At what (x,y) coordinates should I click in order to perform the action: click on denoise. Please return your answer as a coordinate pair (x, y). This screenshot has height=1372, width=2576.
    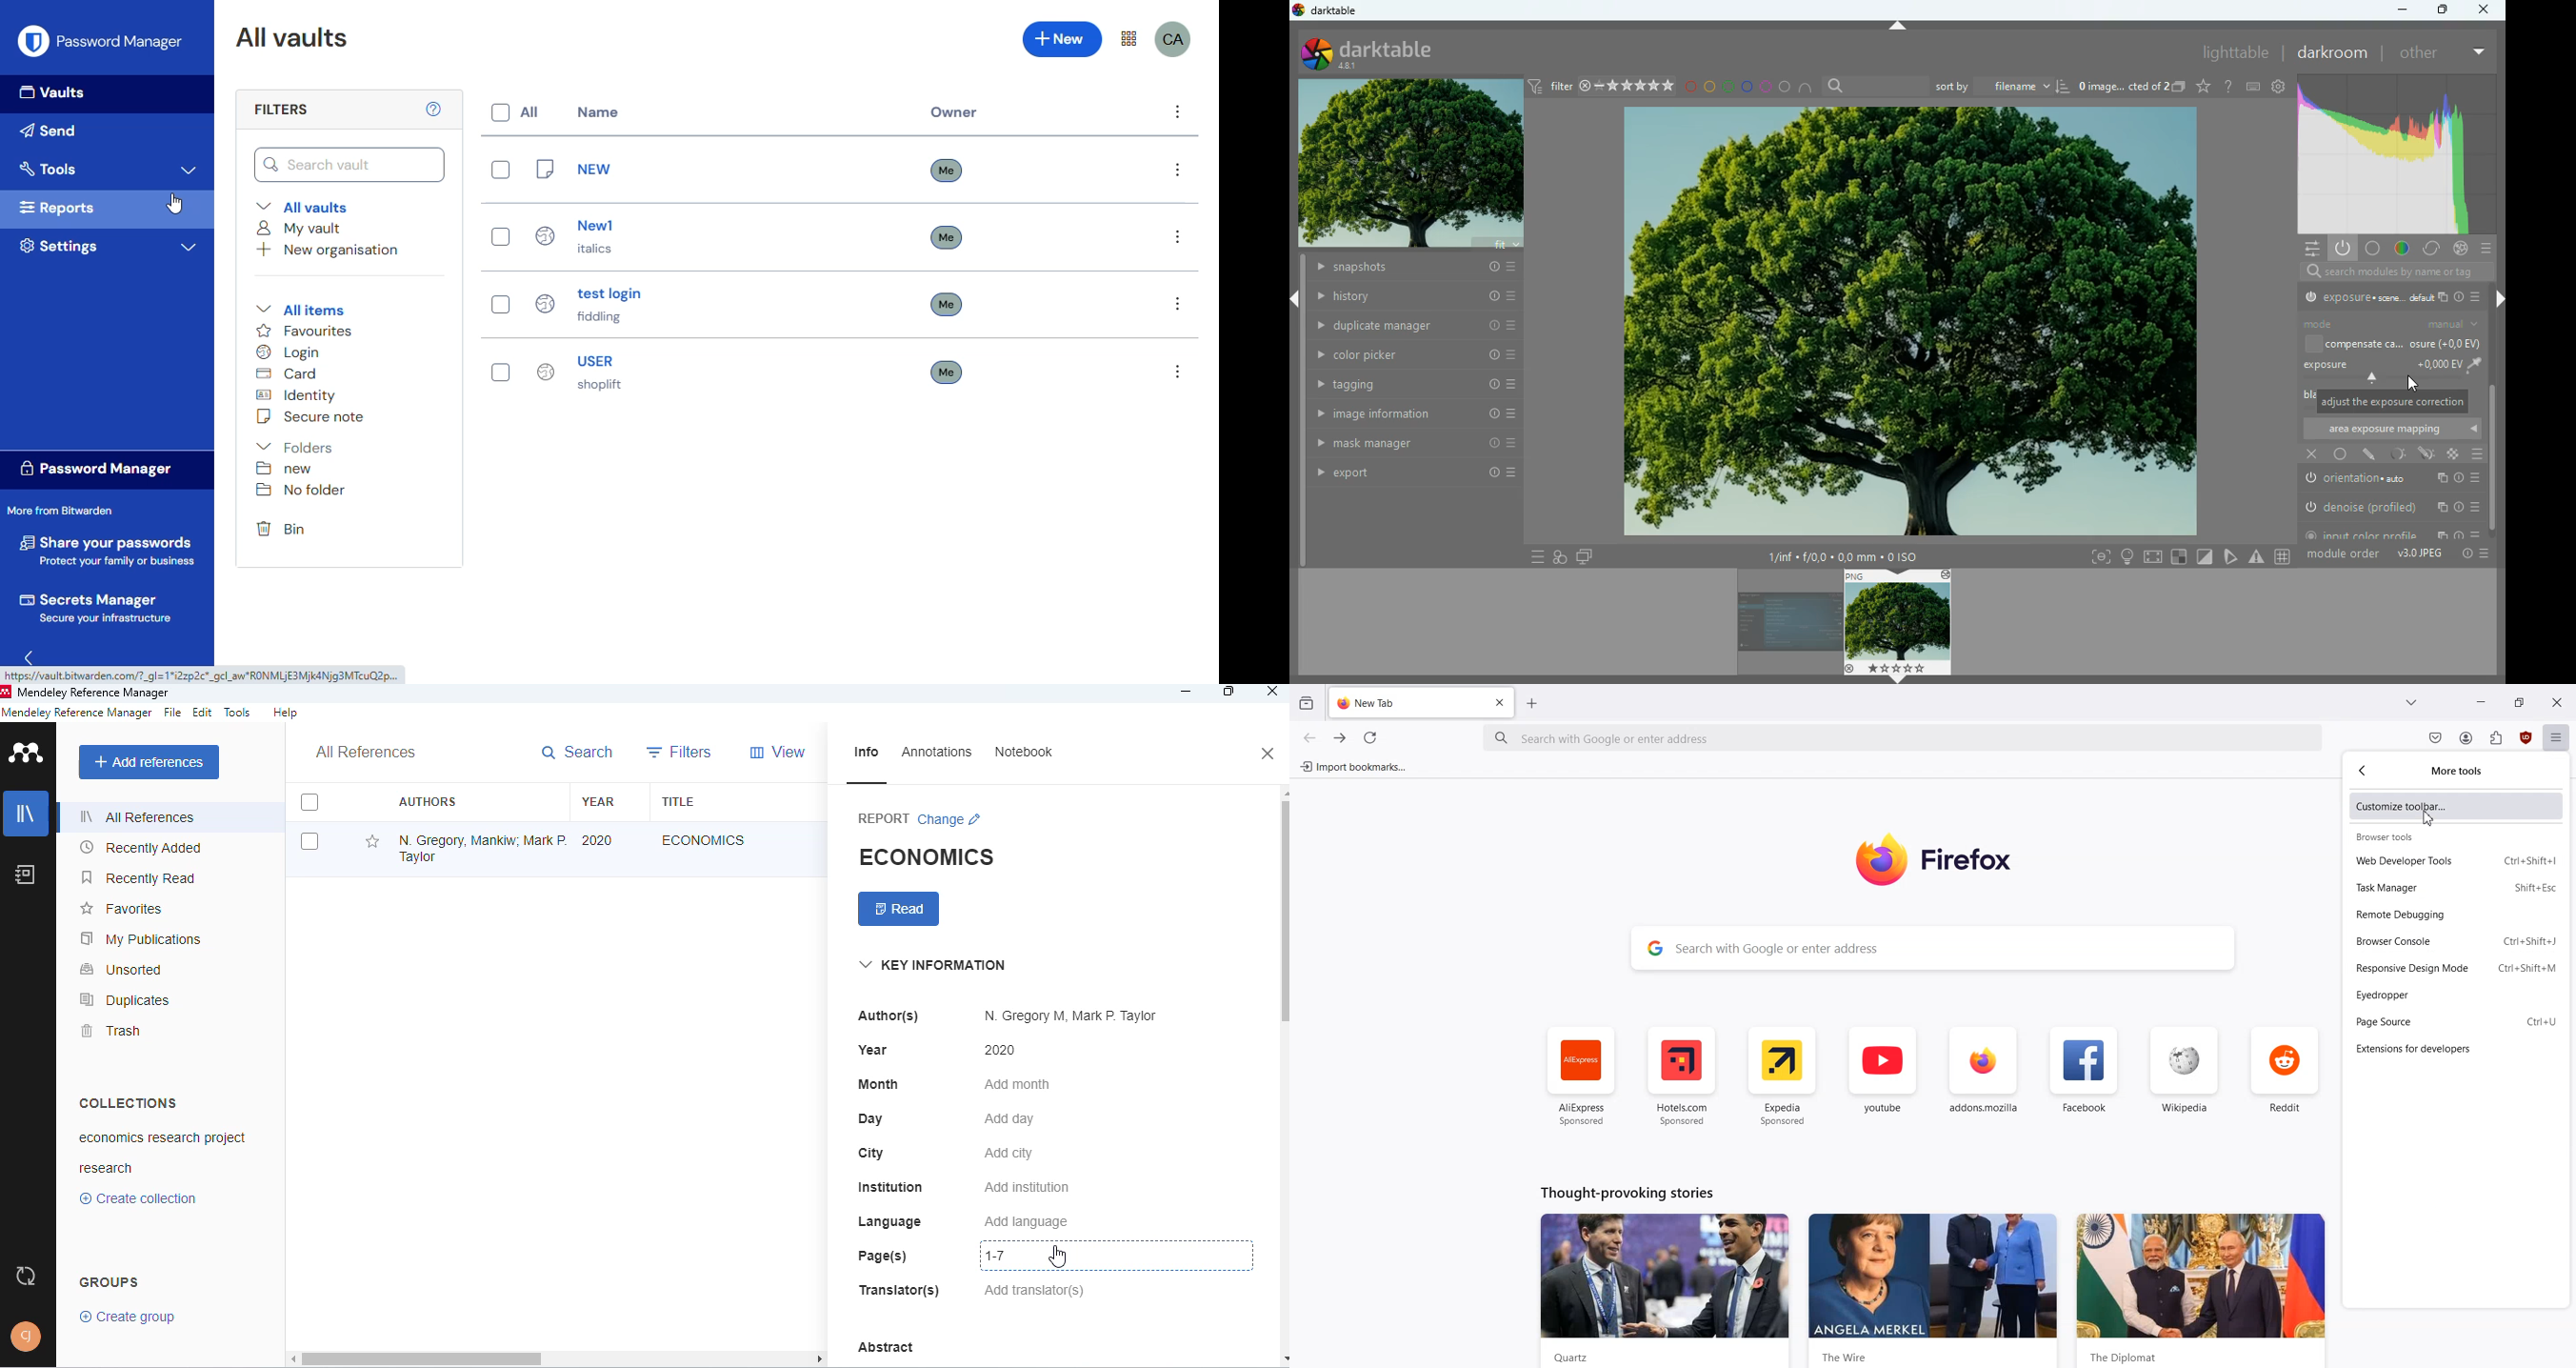
    Looking at the image, I should click on (2393, 506).